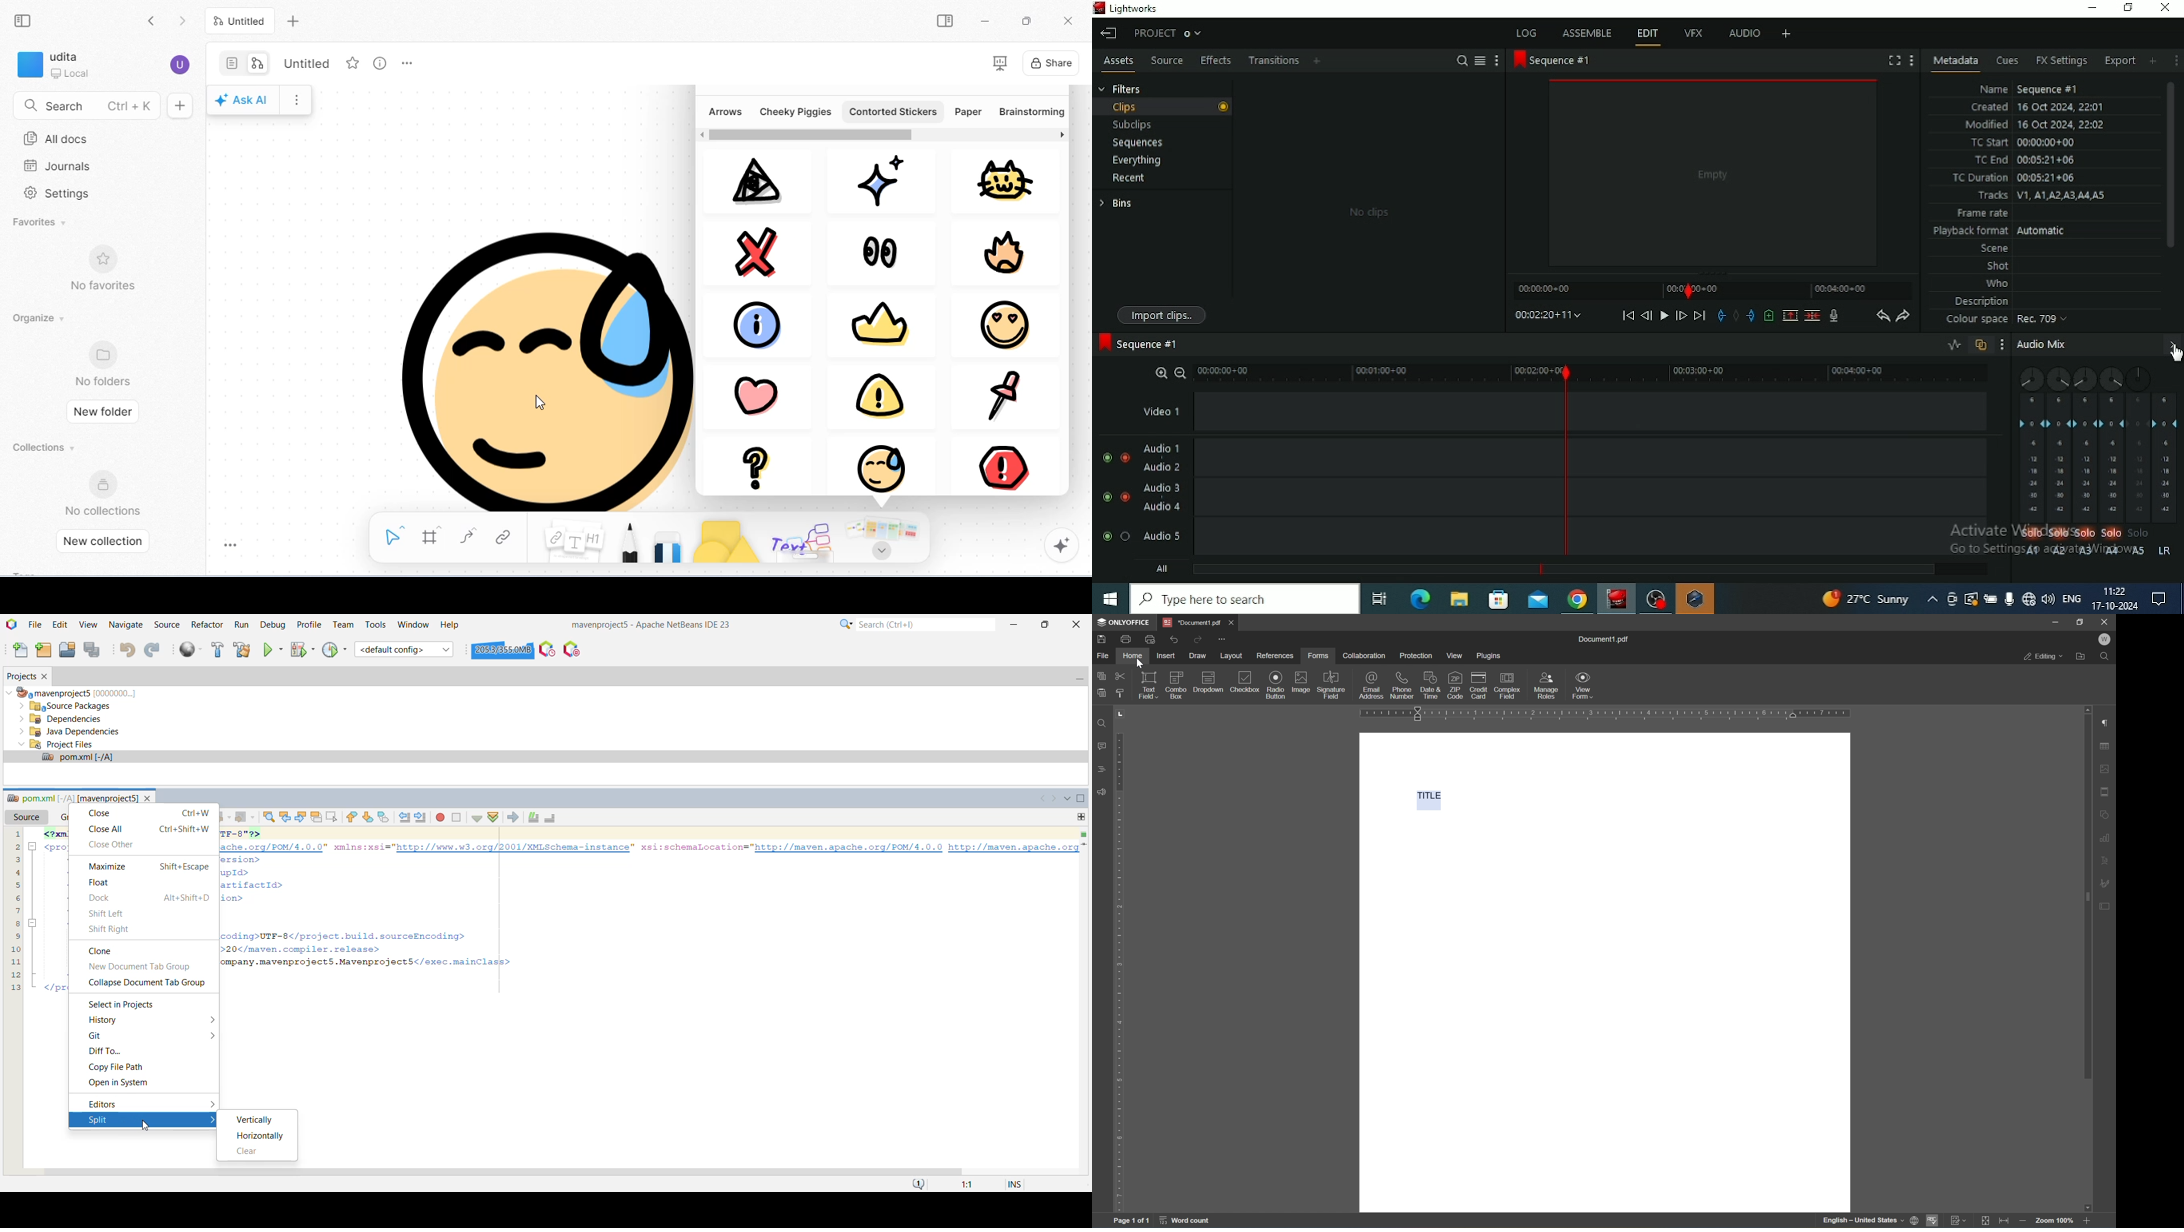 The width and height of the screenshot is (2184, 1232). Describe the element at coordinates (1180, 372) in the screenshot. I see `Zoom out` at that location.